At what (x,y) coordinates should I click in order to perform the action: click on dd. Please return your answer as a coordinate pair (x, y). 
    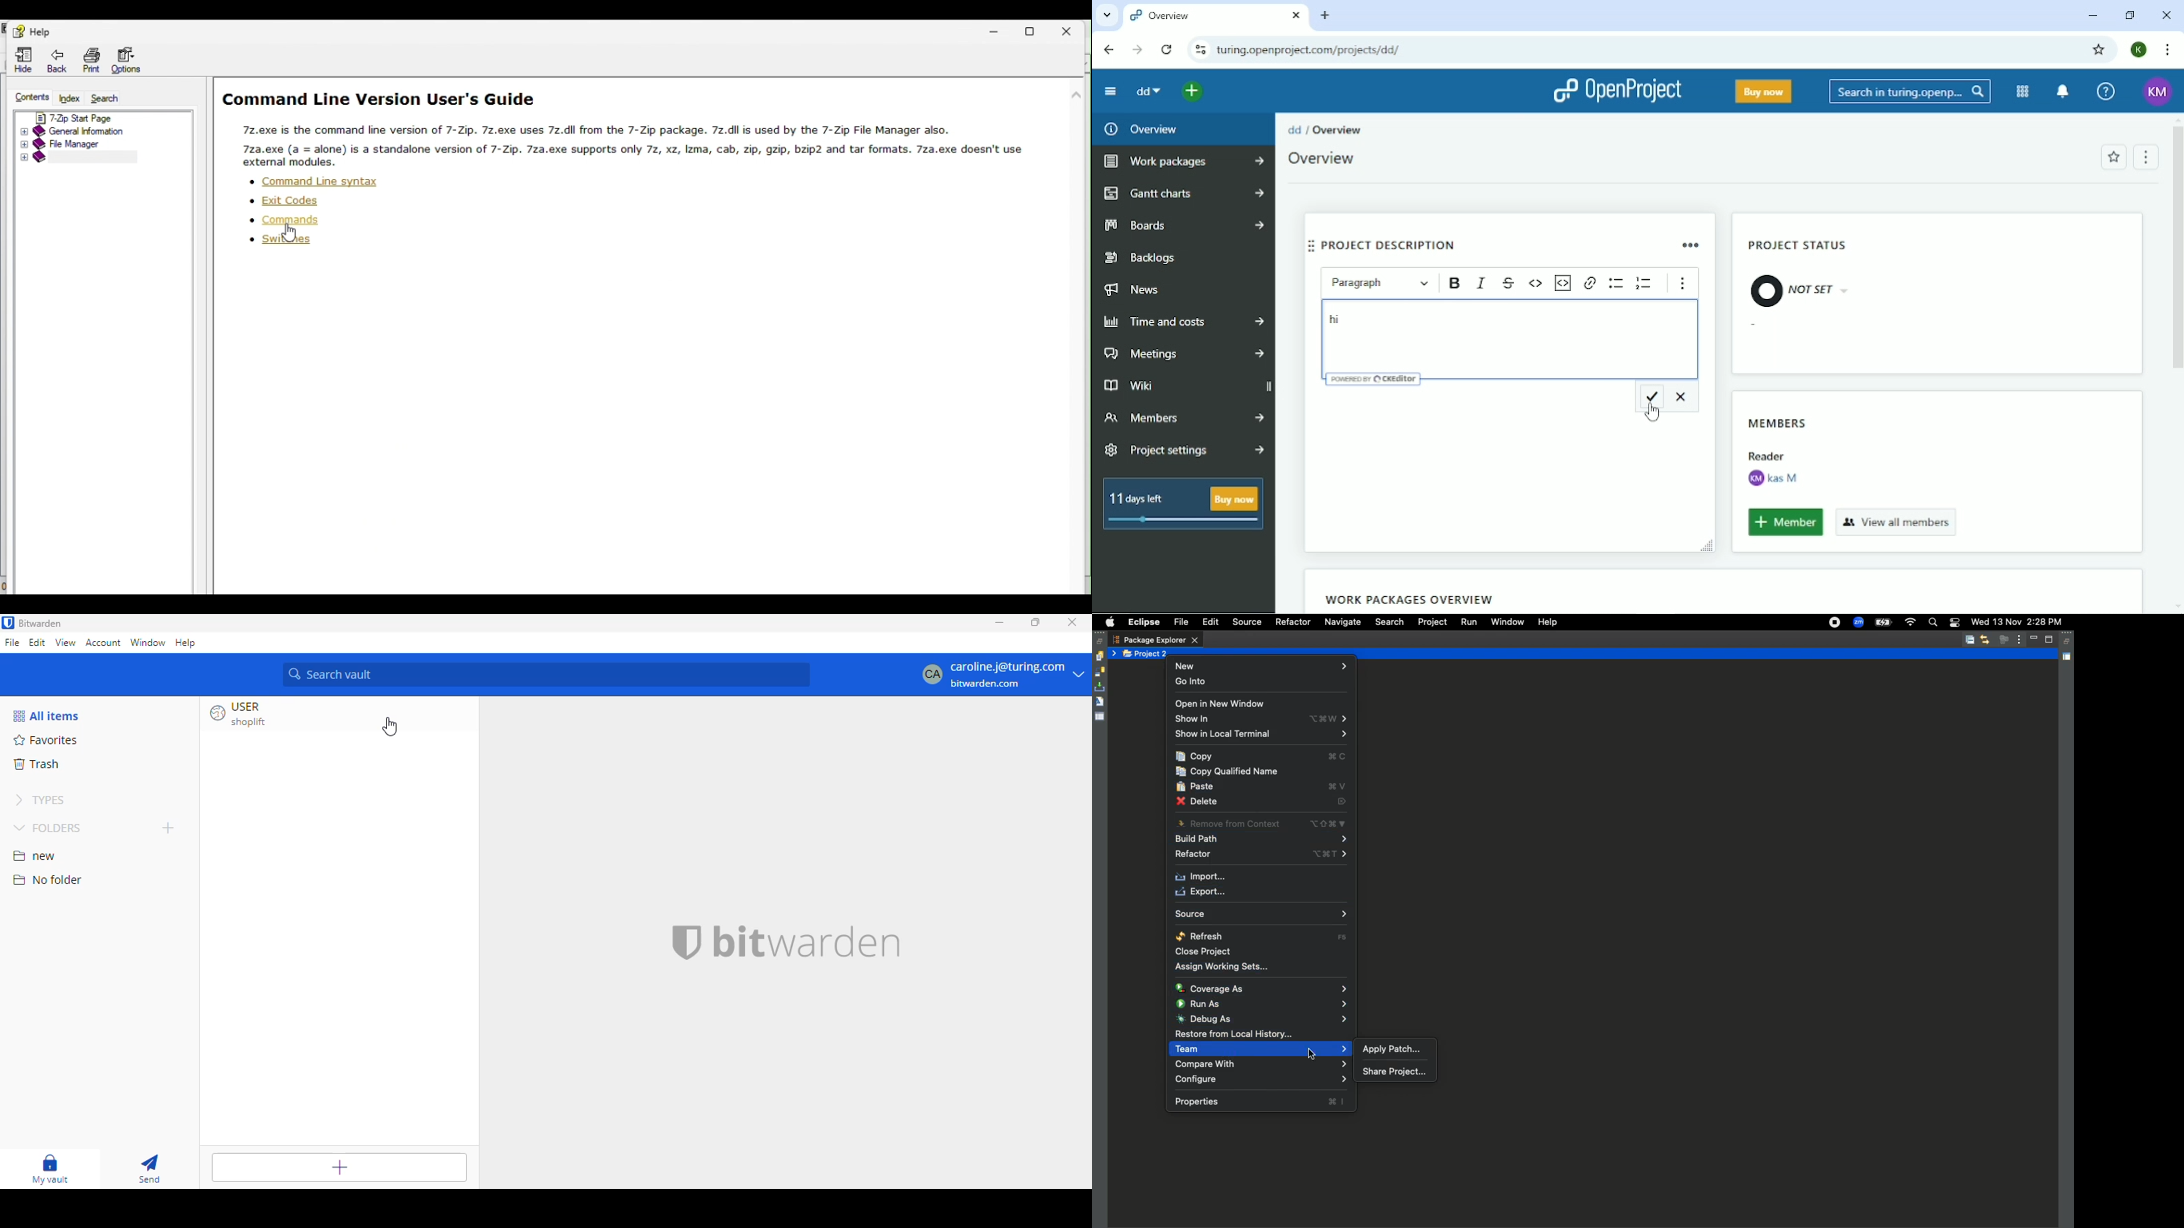
    Looking at the image, I should click on (1151, 93).